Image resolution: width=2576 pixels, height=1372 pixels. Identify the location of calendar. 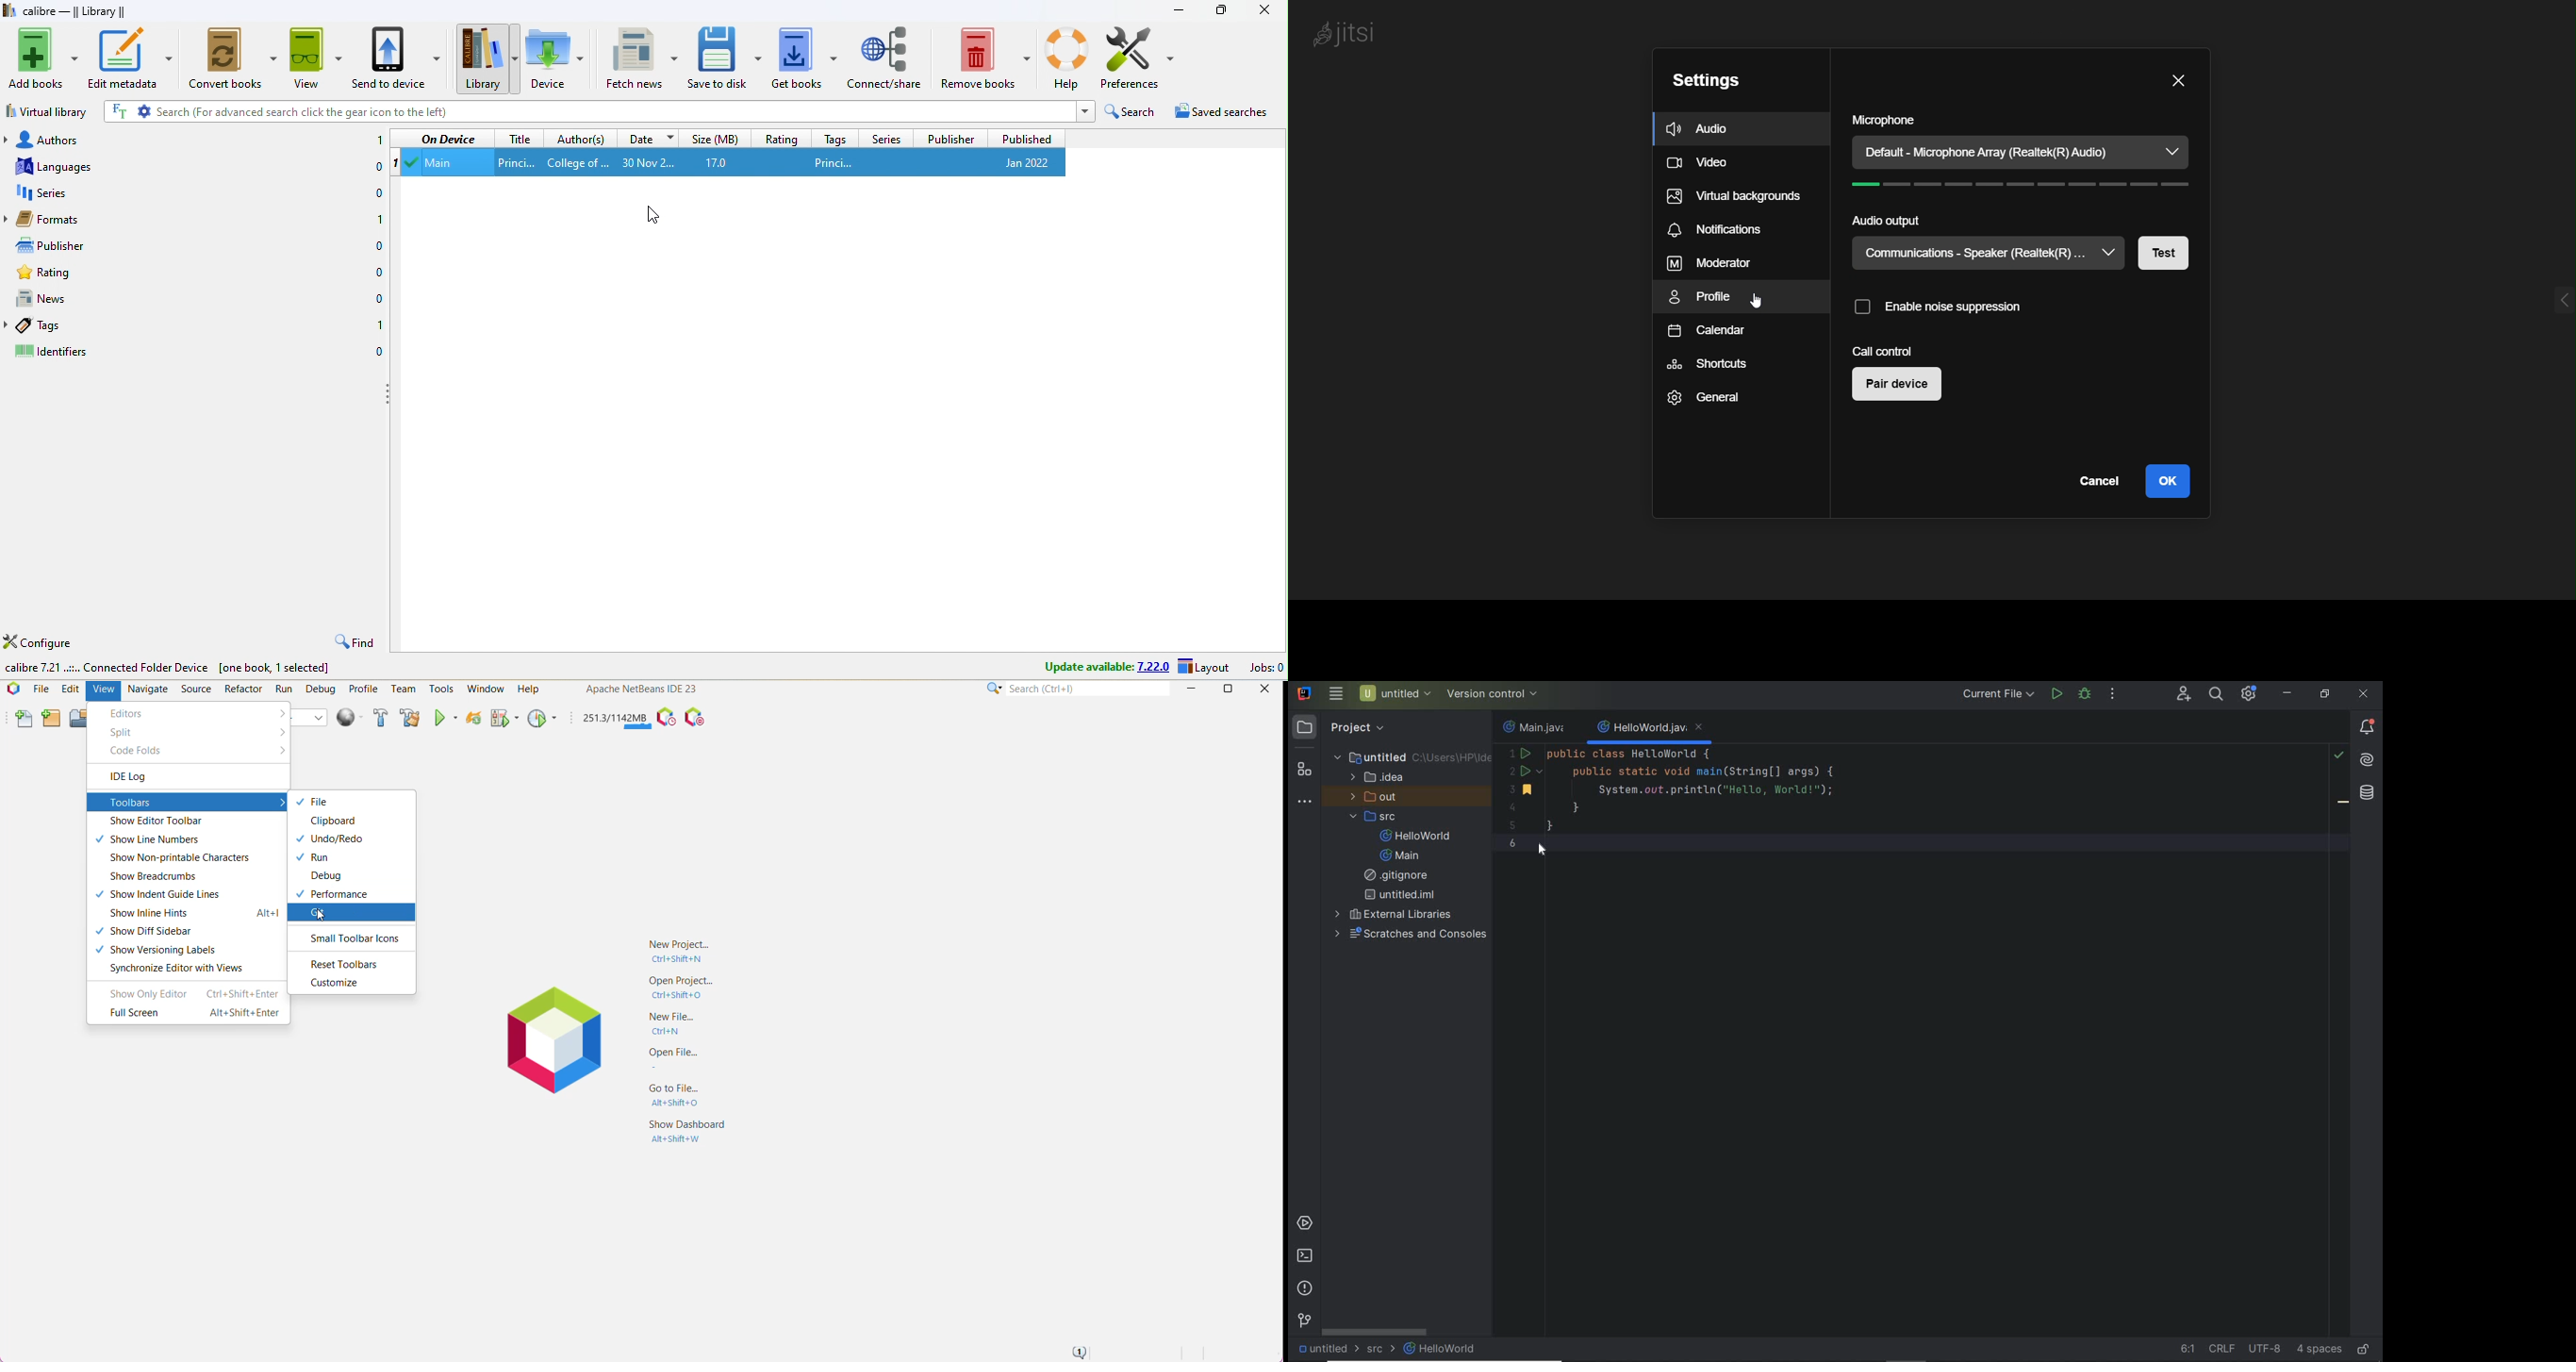
(1705, 334).